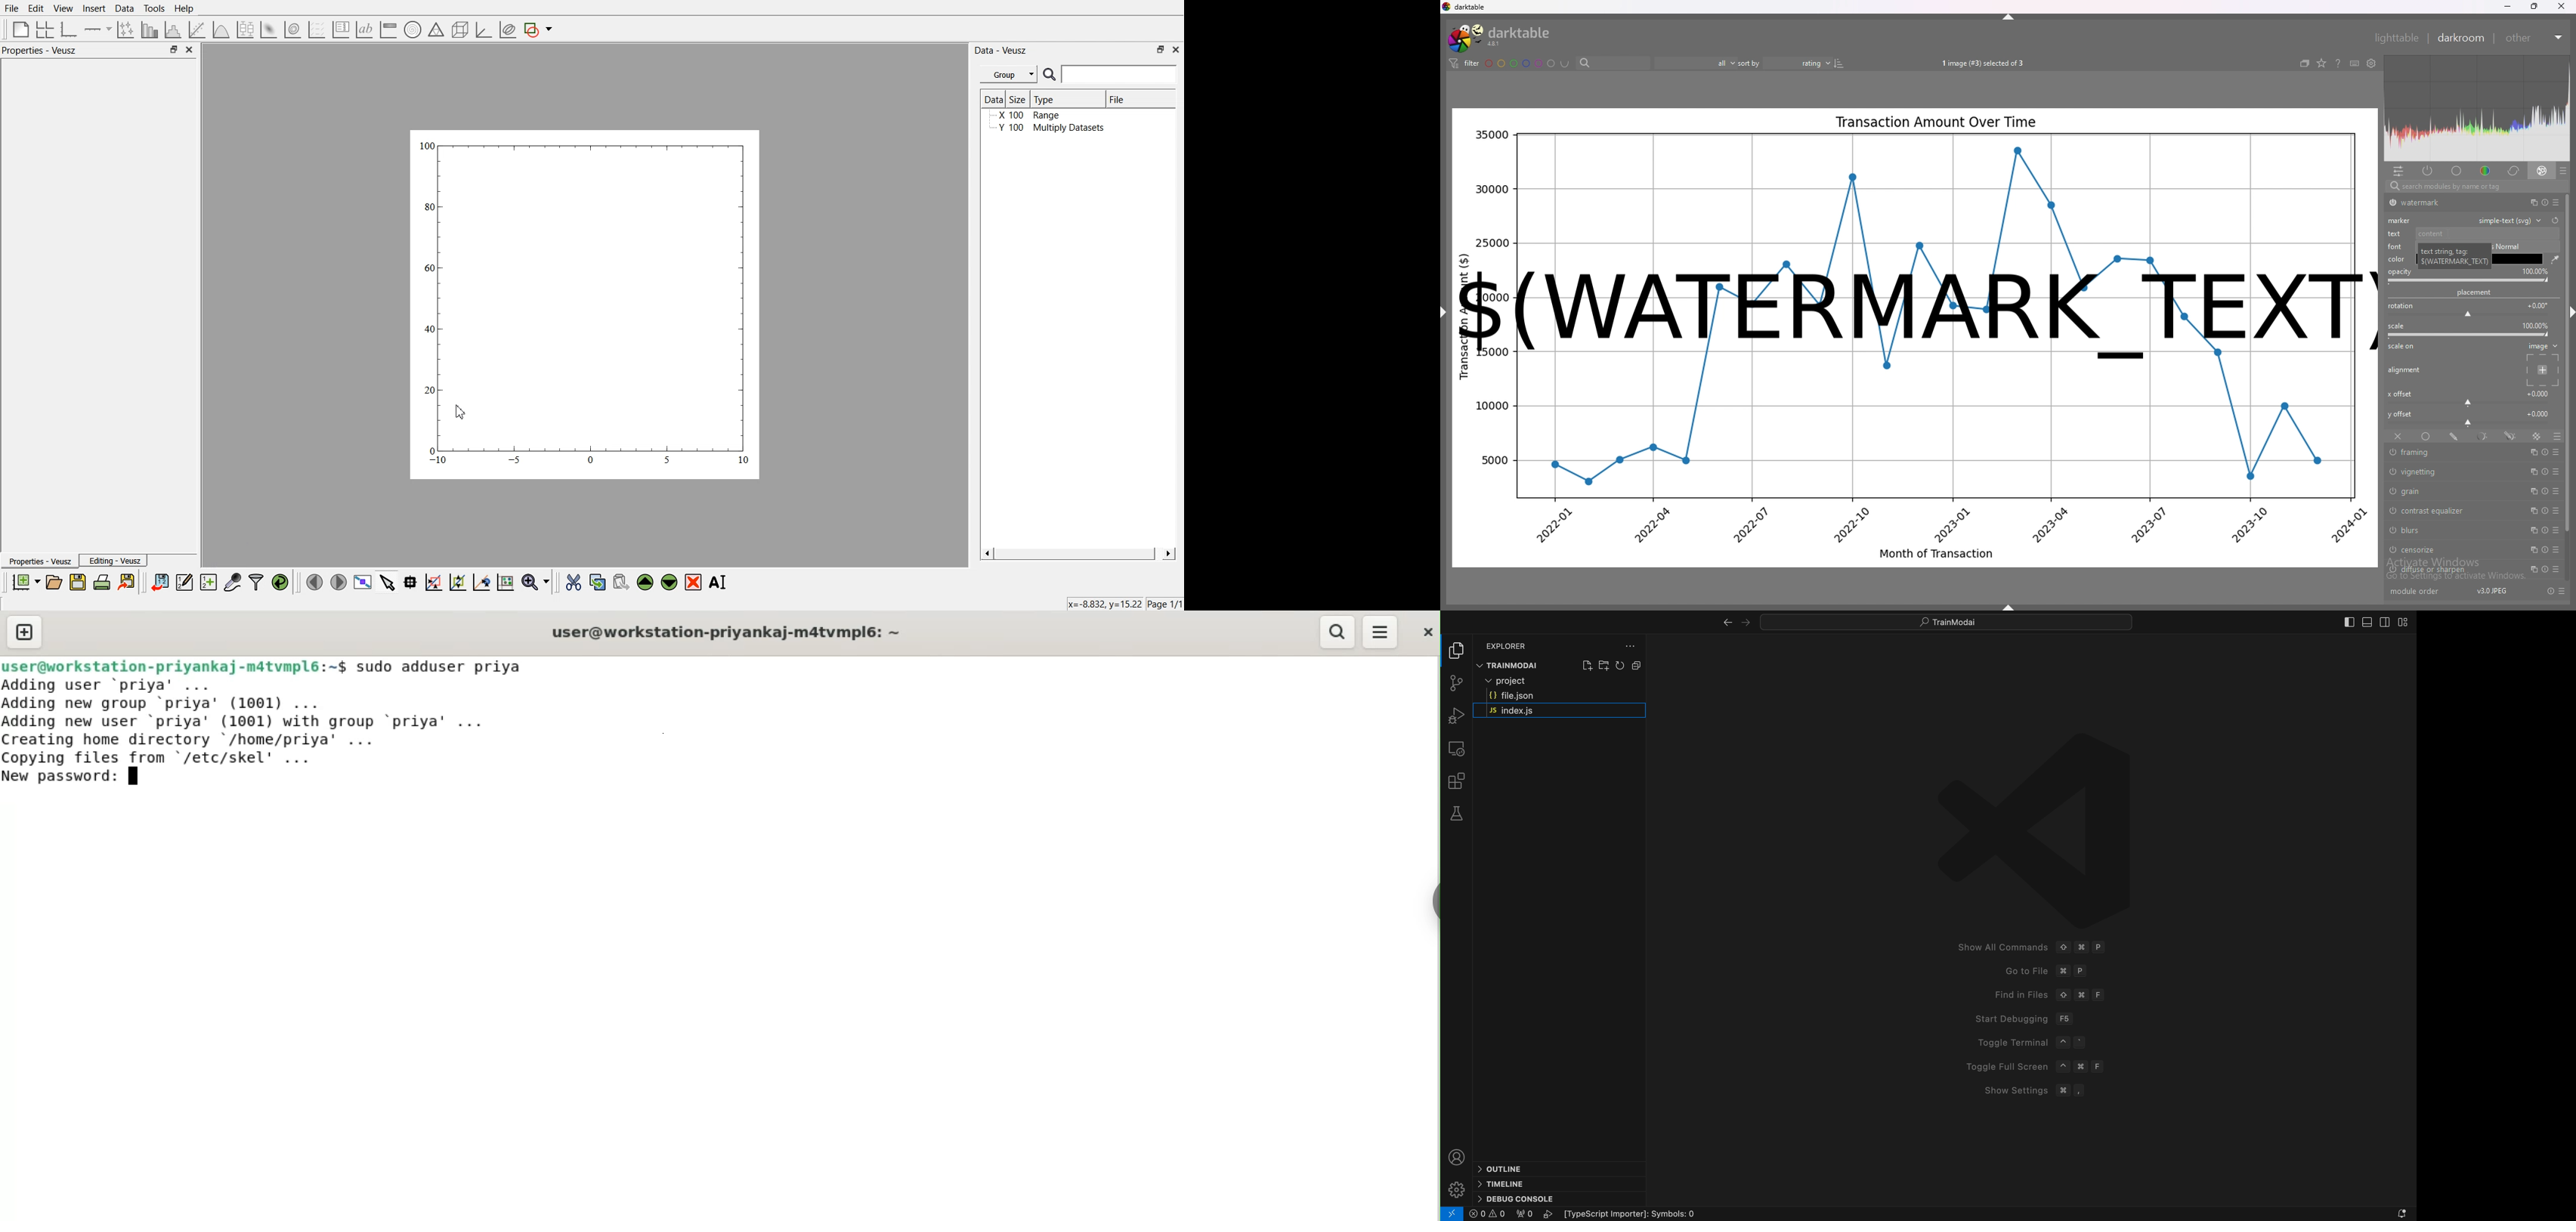 This screenshot has height=1232, width=2576. I want to click on hide, so click(2008, 606).